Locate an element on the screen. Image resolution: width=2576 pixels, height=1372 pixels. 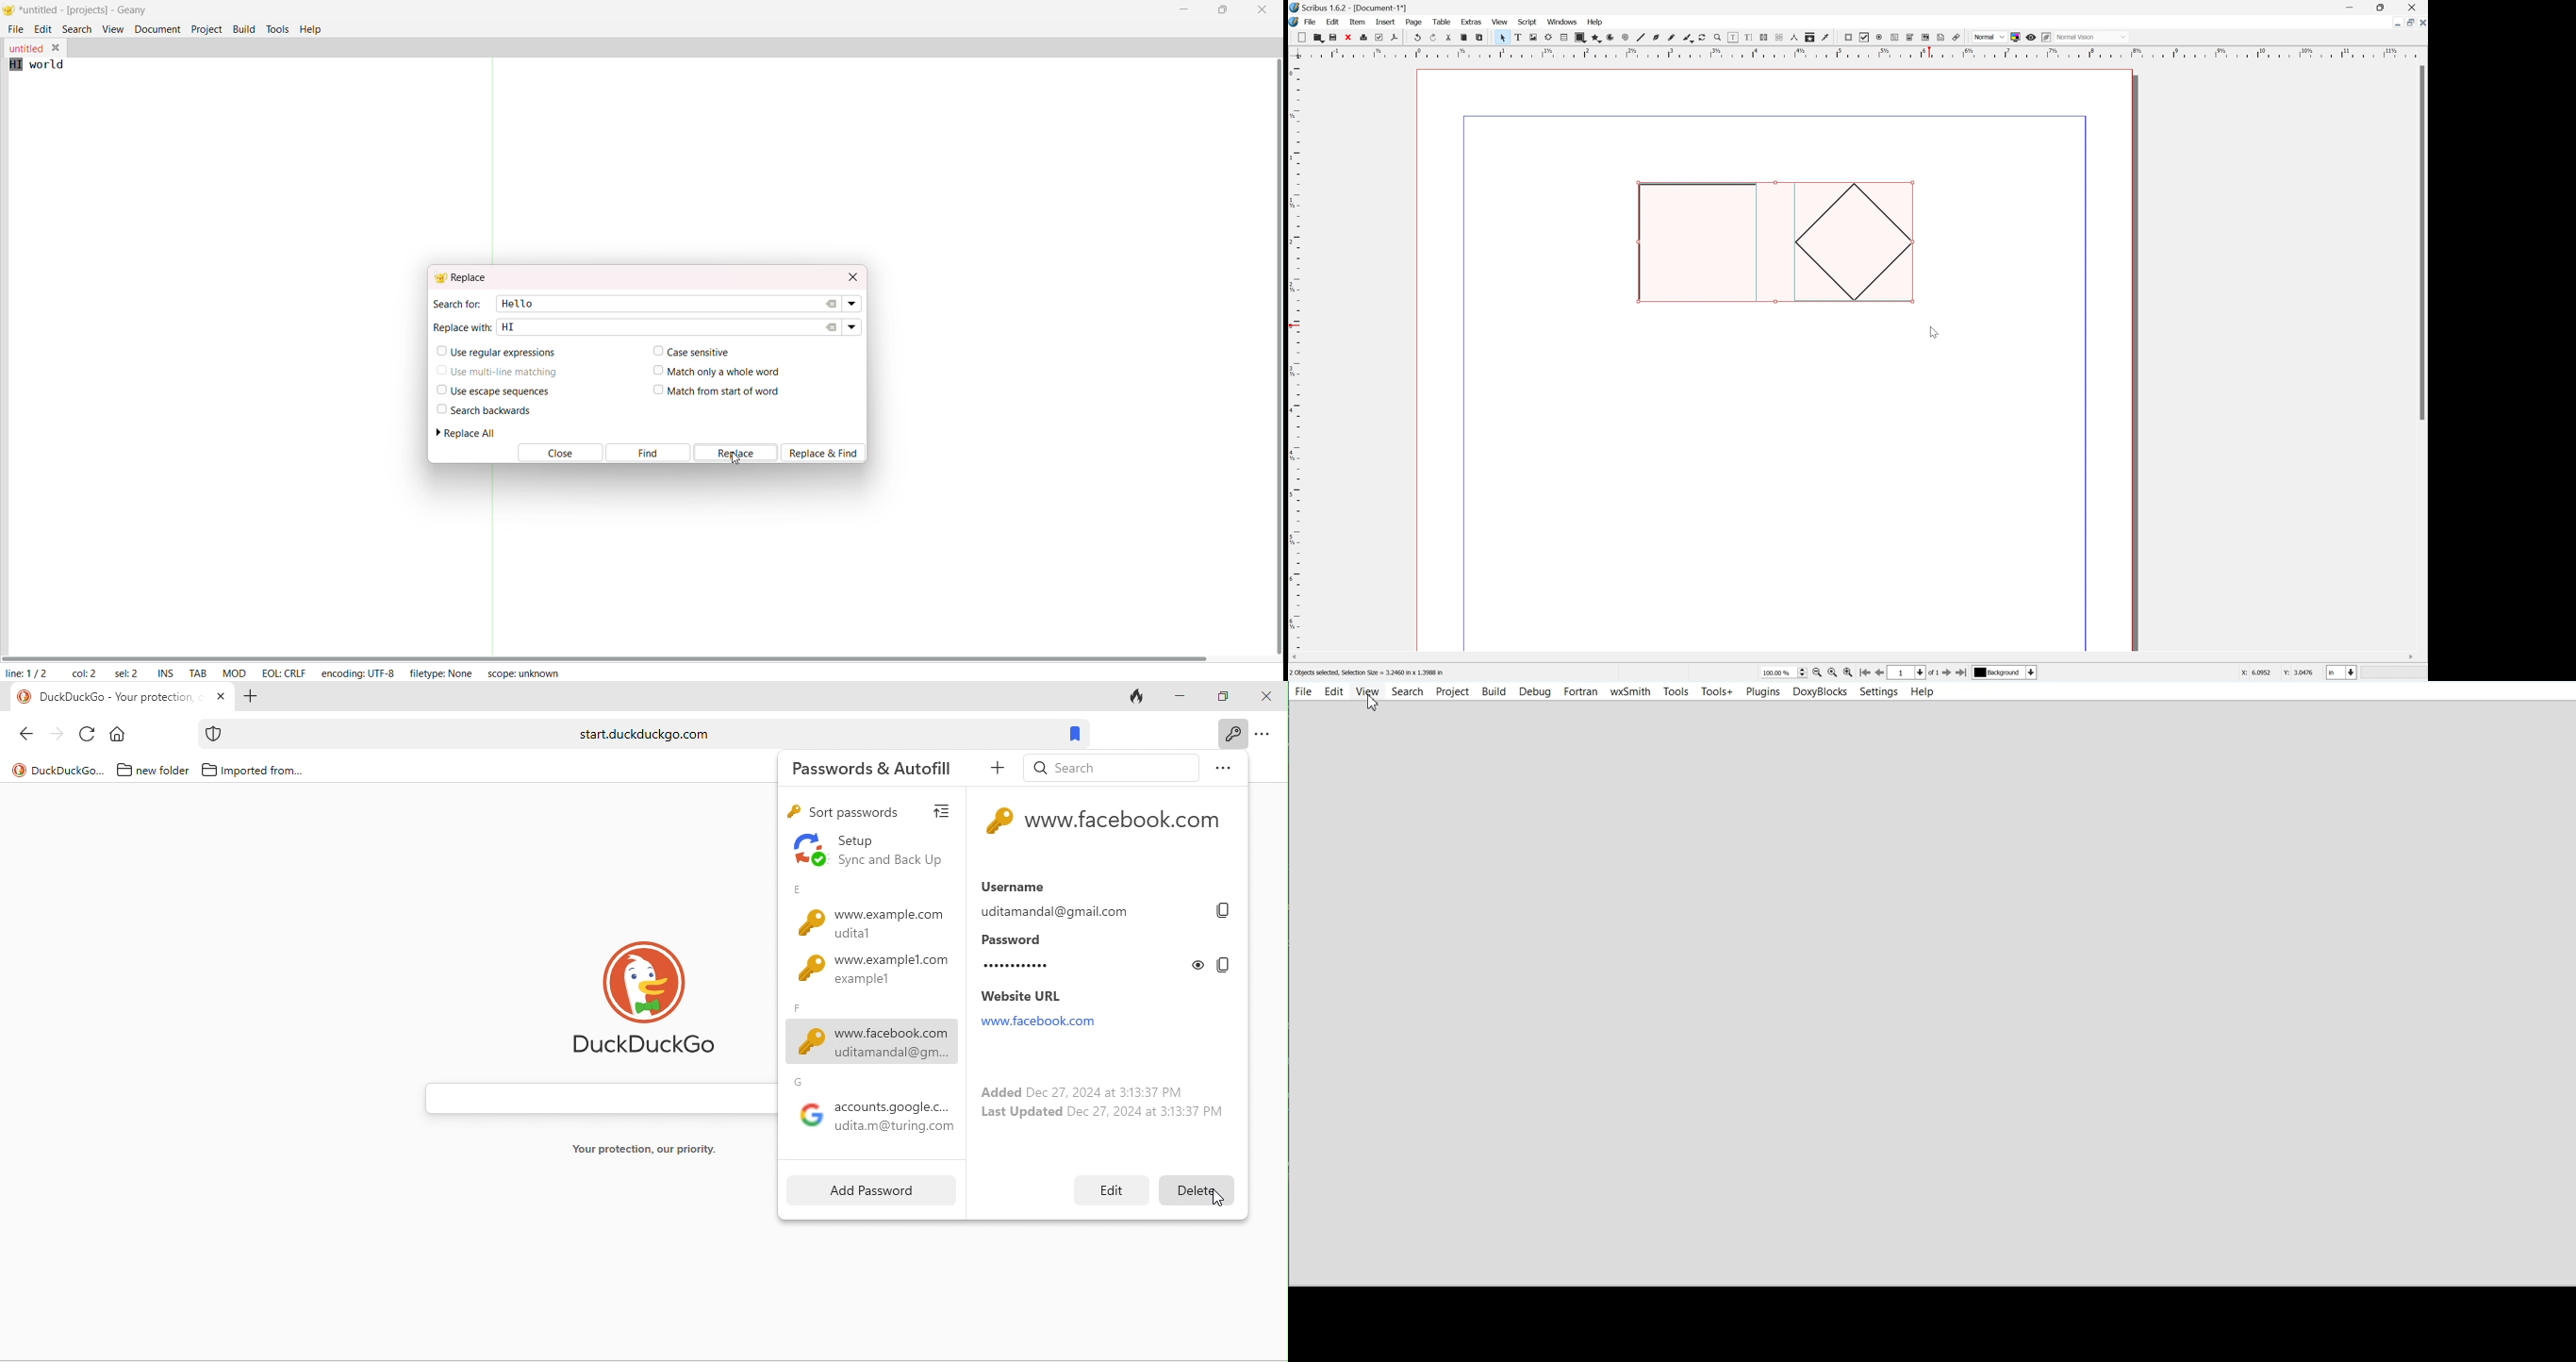
Debug is located at coordinates (1536, 692).